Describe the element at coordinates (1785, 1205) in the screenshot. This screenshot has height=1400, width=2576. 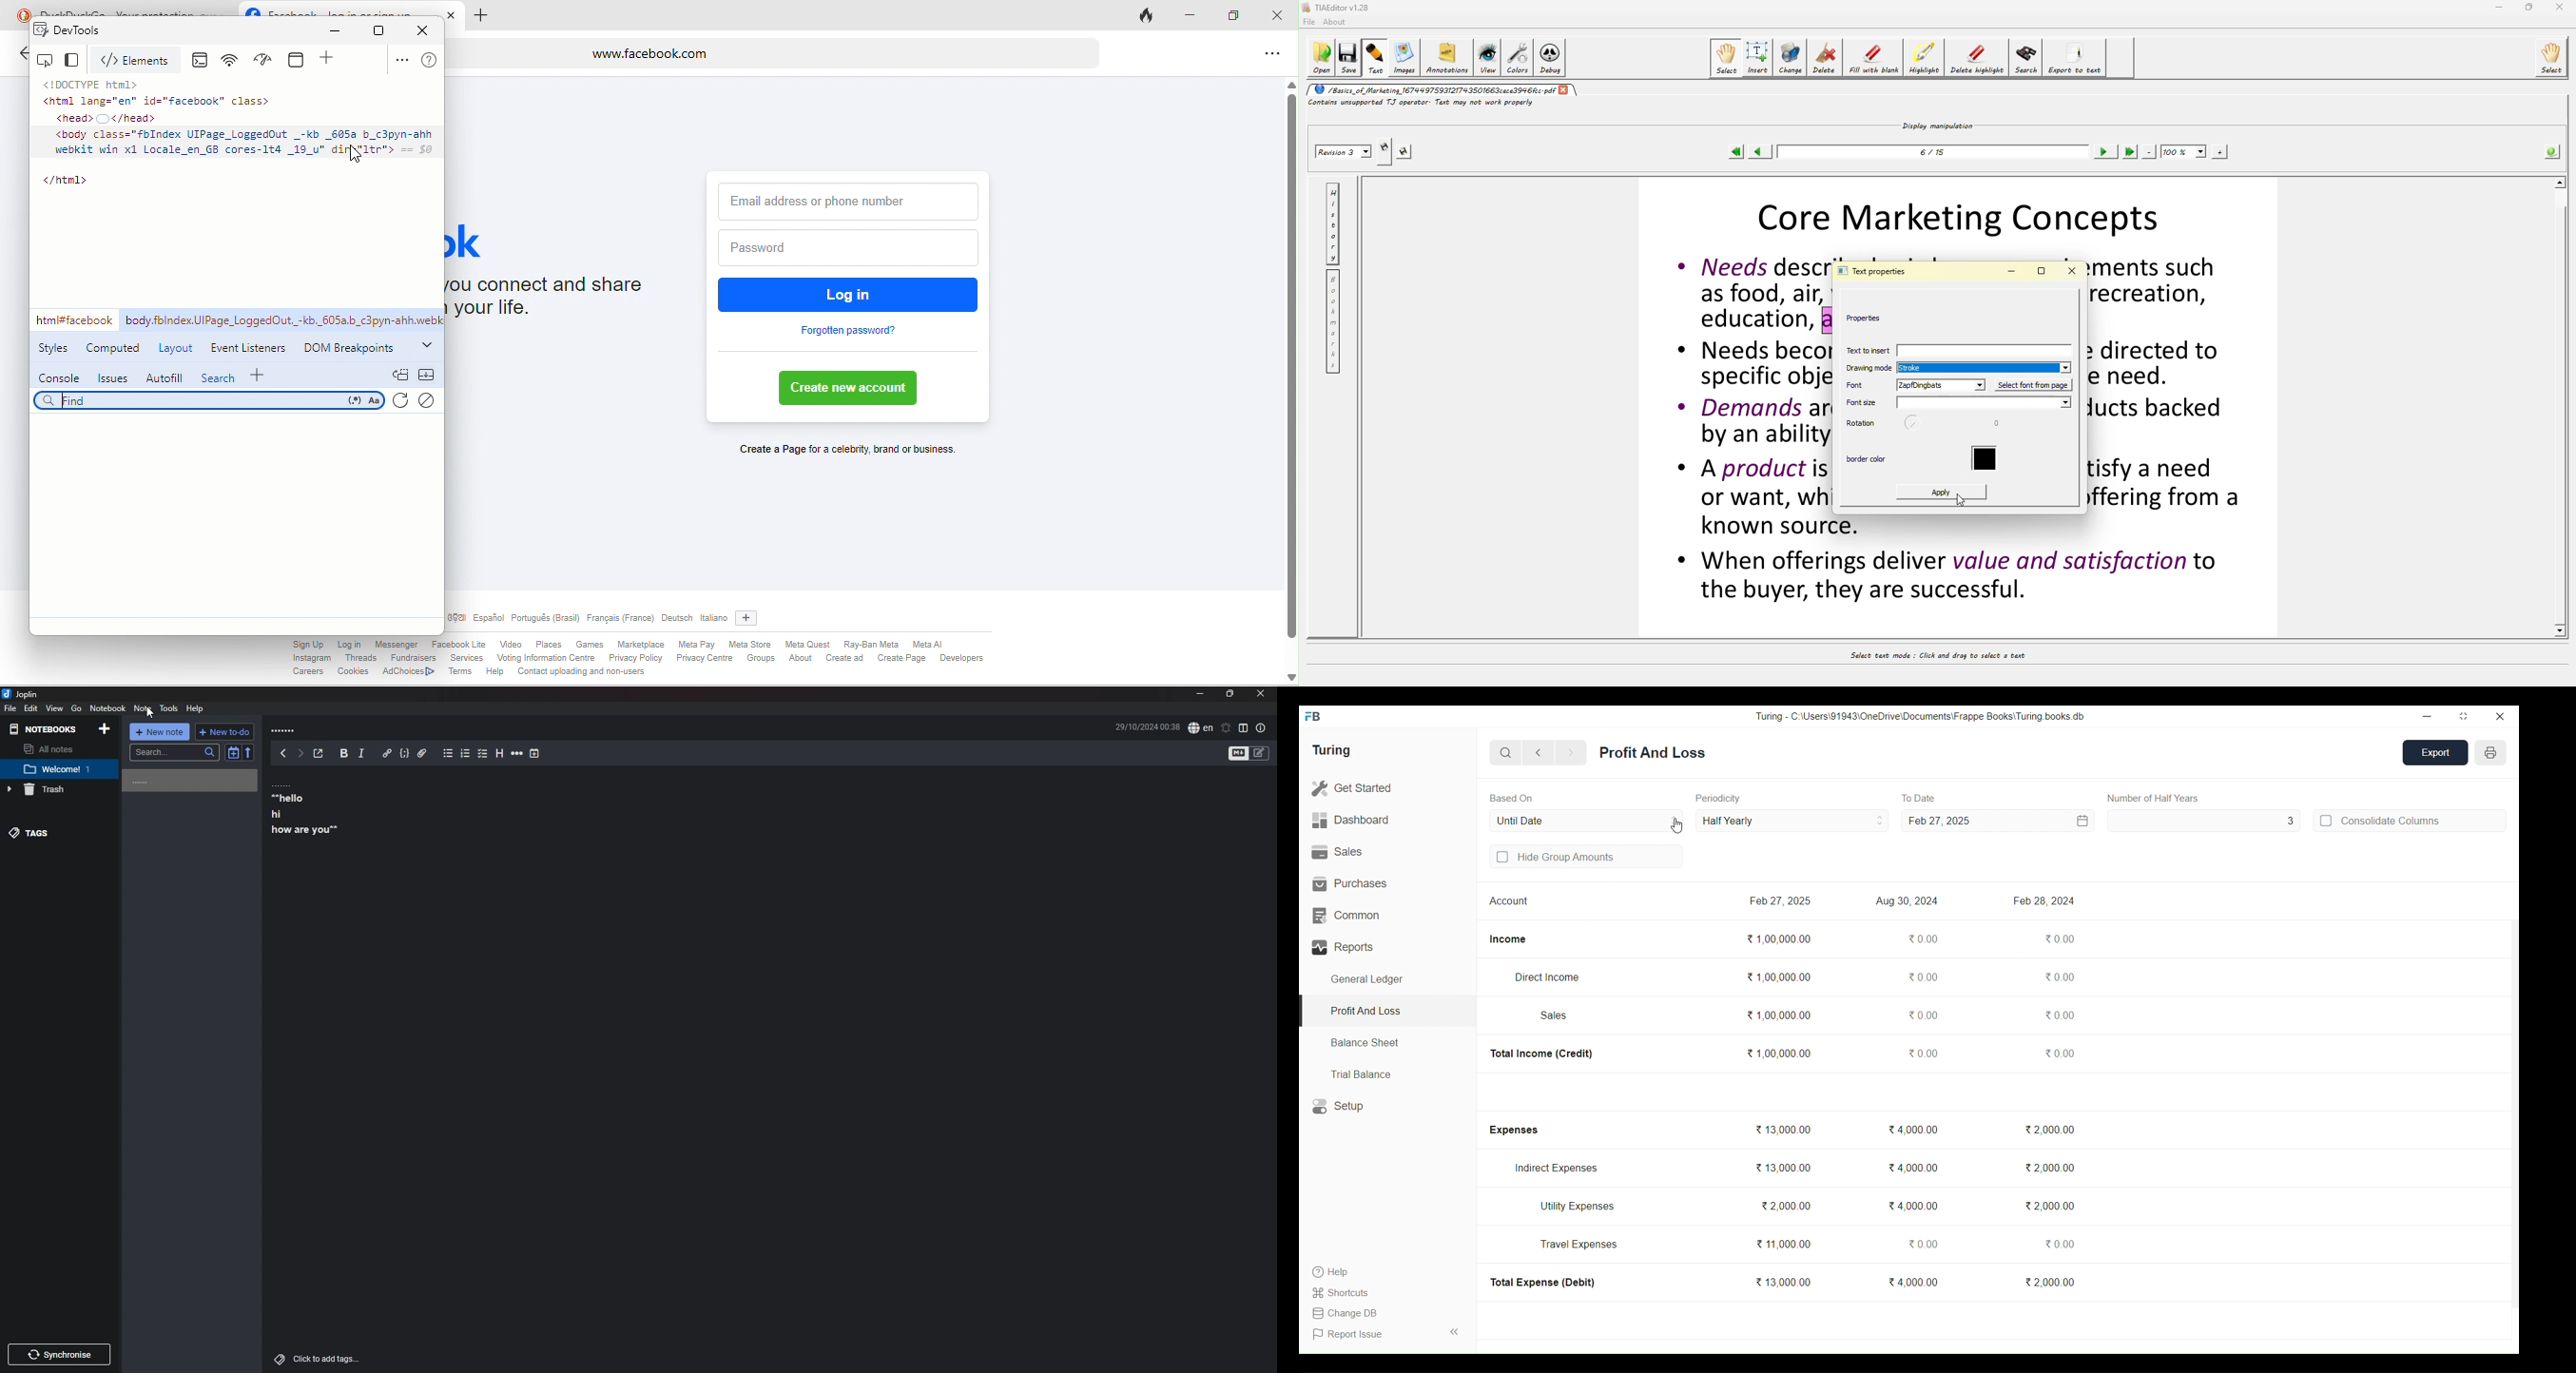
I see `2,000.00` at that location.